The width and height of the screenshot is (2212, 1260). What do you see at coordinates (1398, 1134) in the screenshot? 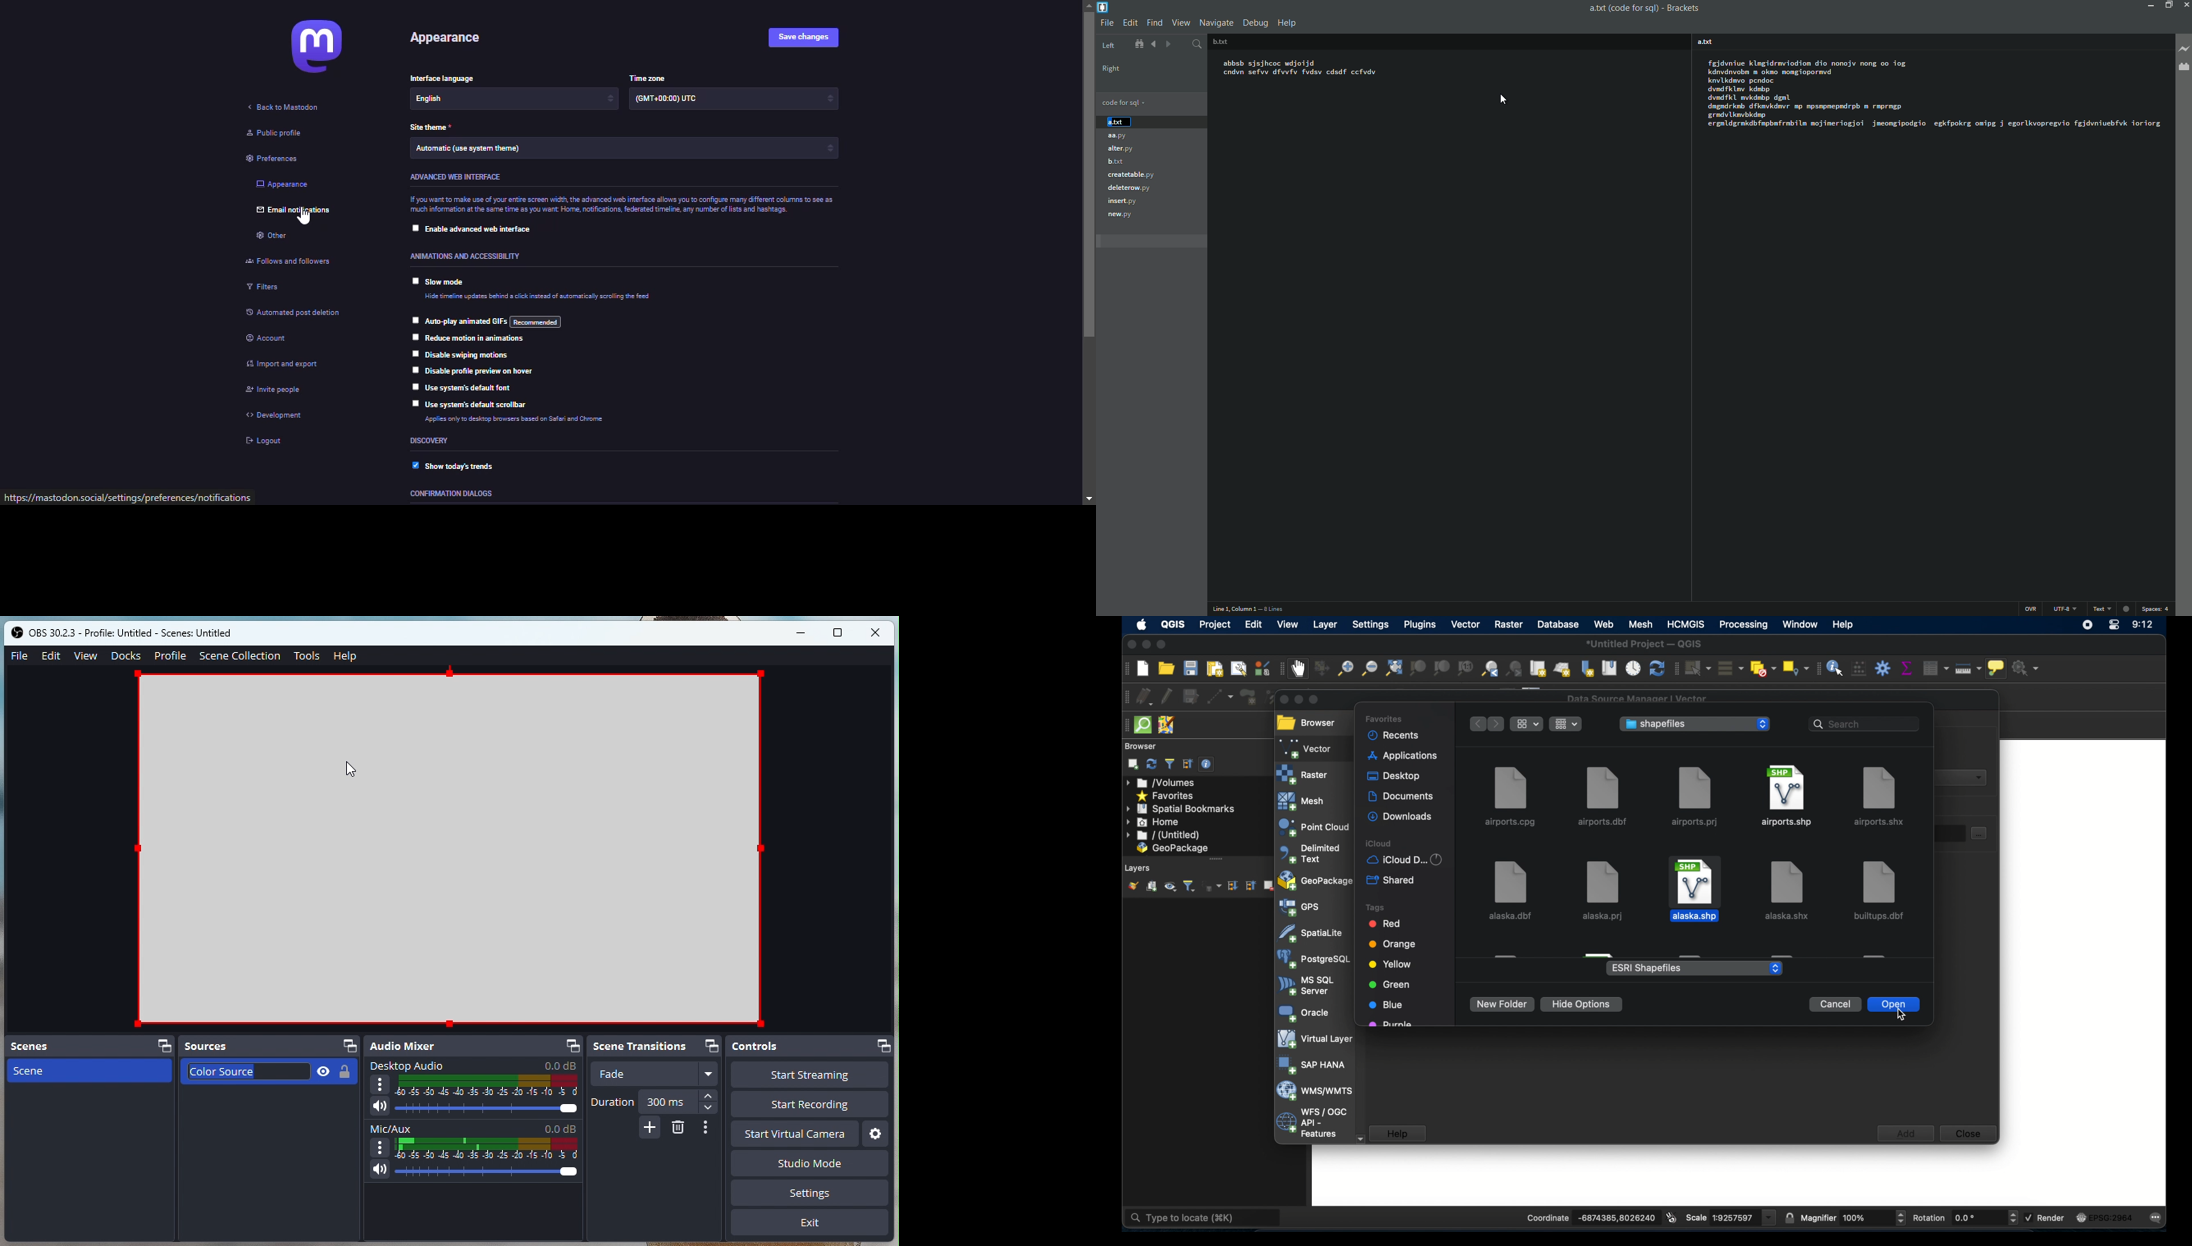
I see `help` at bounding box center [1398, 1134].